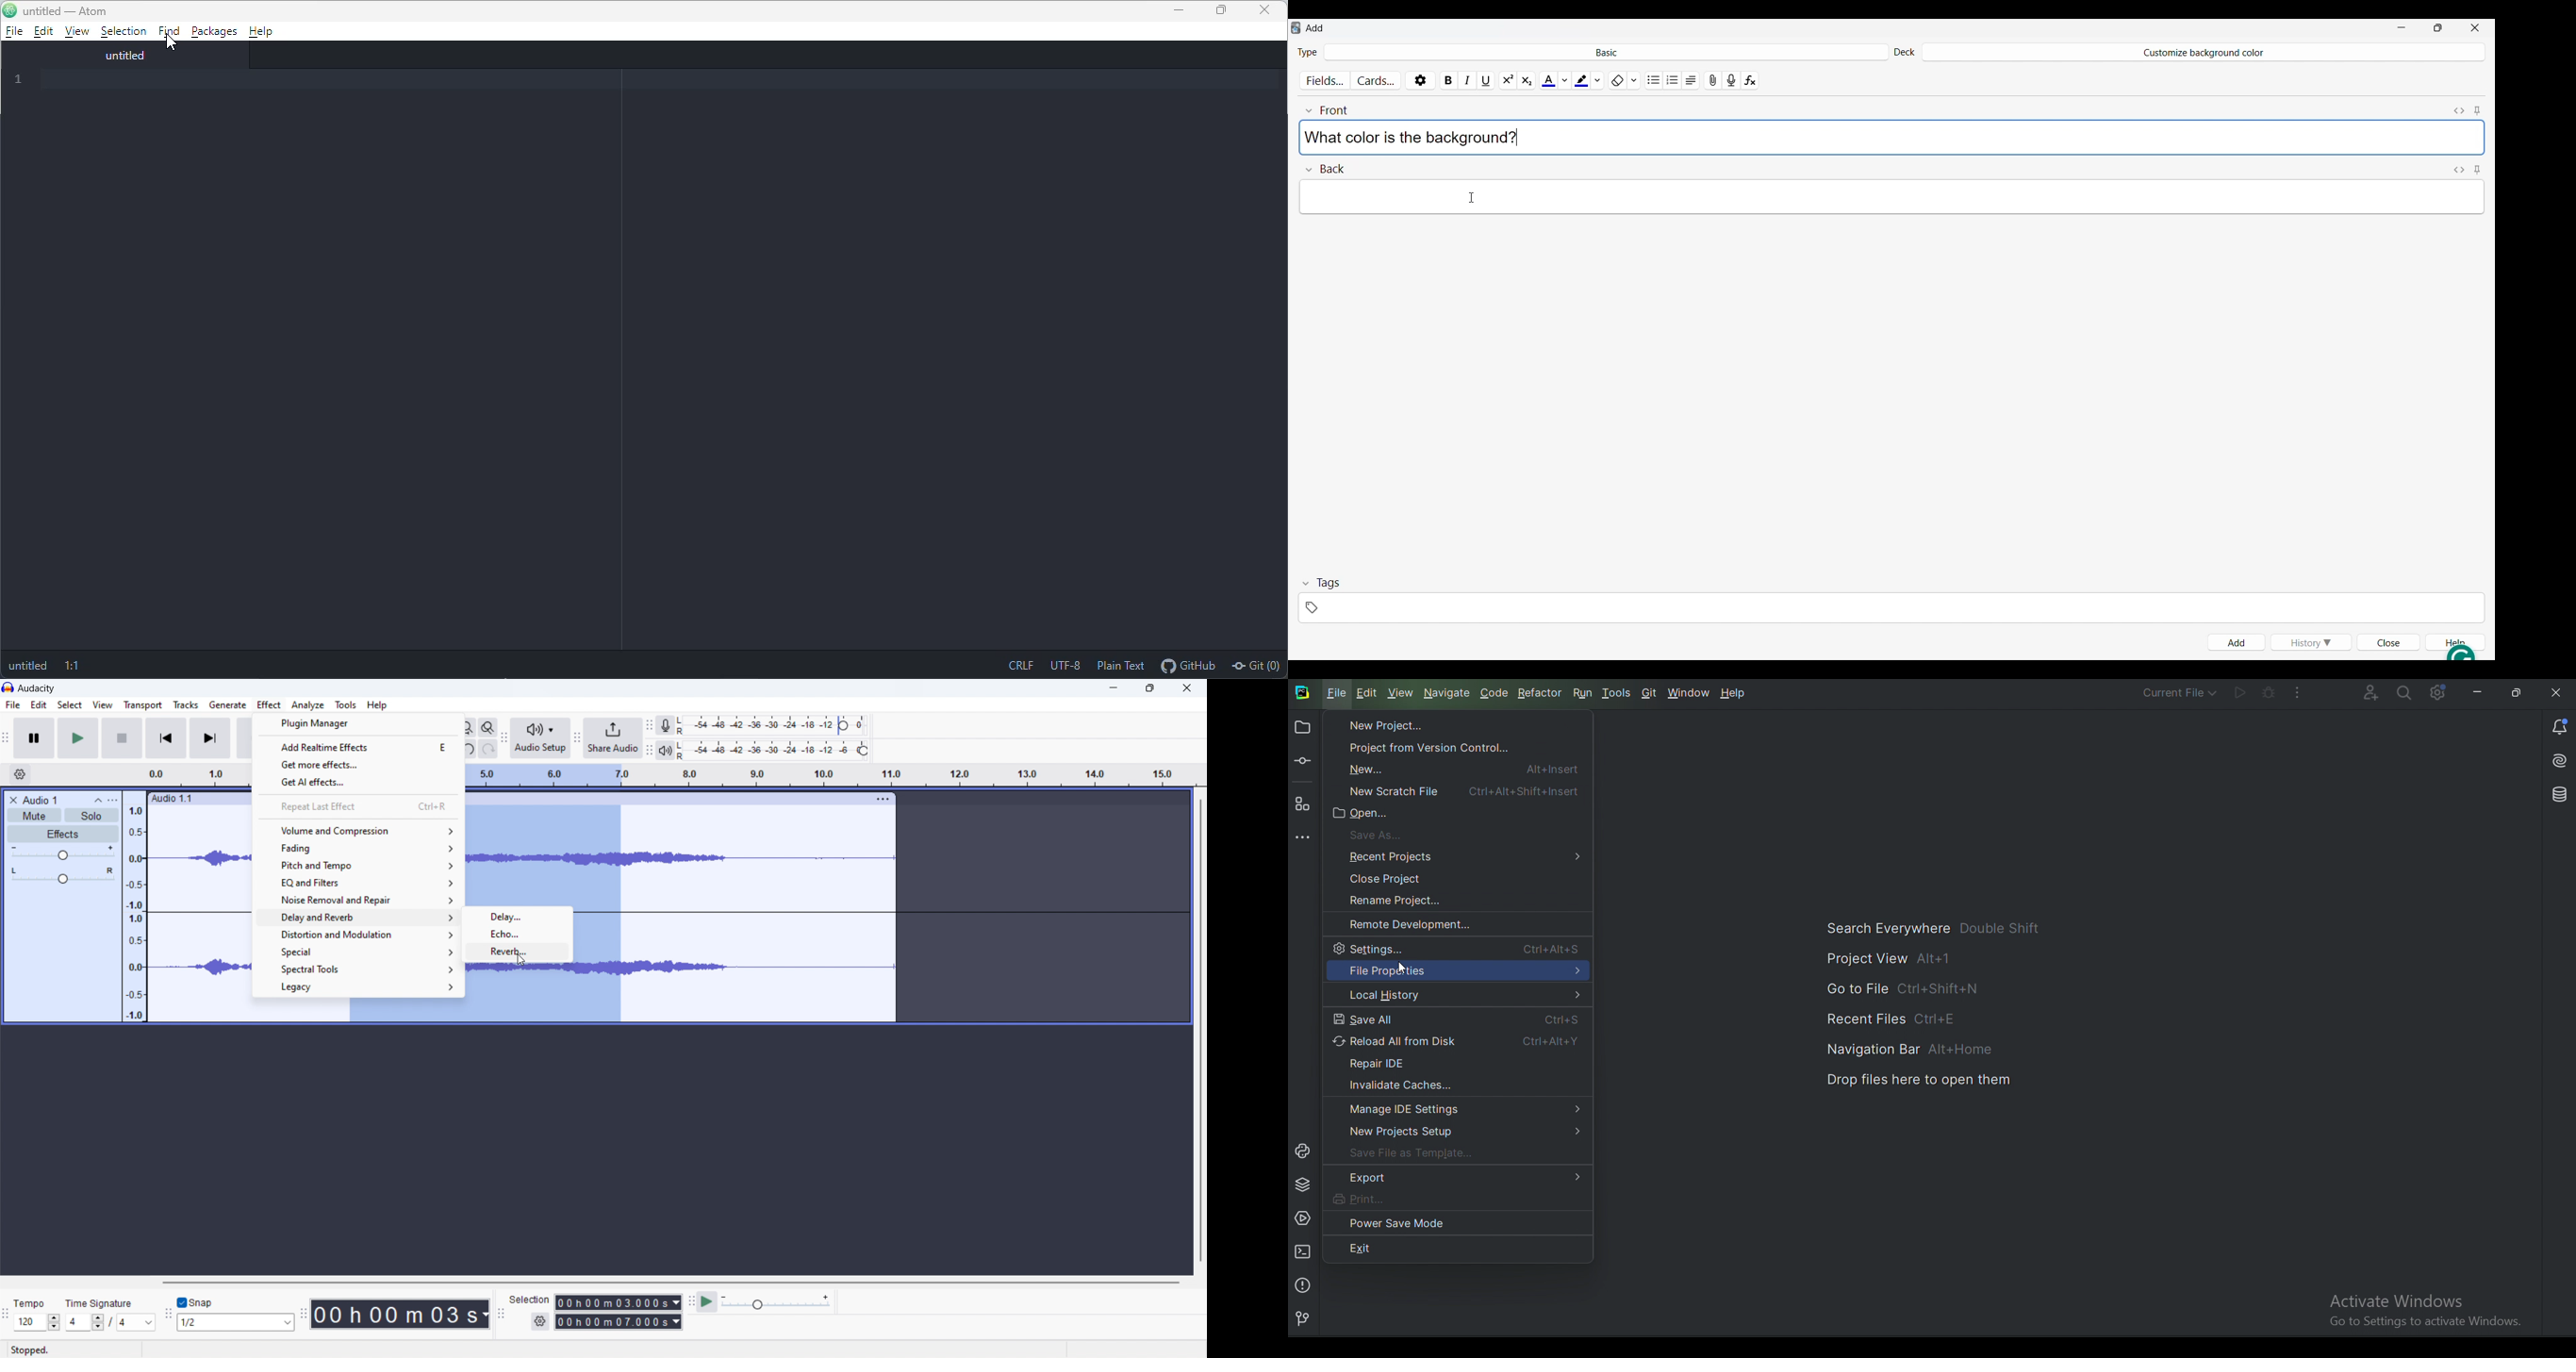 Image resolution: width=2576 pixels, height=1372 pixels. I want to click on audio setup, so click(541, 739).